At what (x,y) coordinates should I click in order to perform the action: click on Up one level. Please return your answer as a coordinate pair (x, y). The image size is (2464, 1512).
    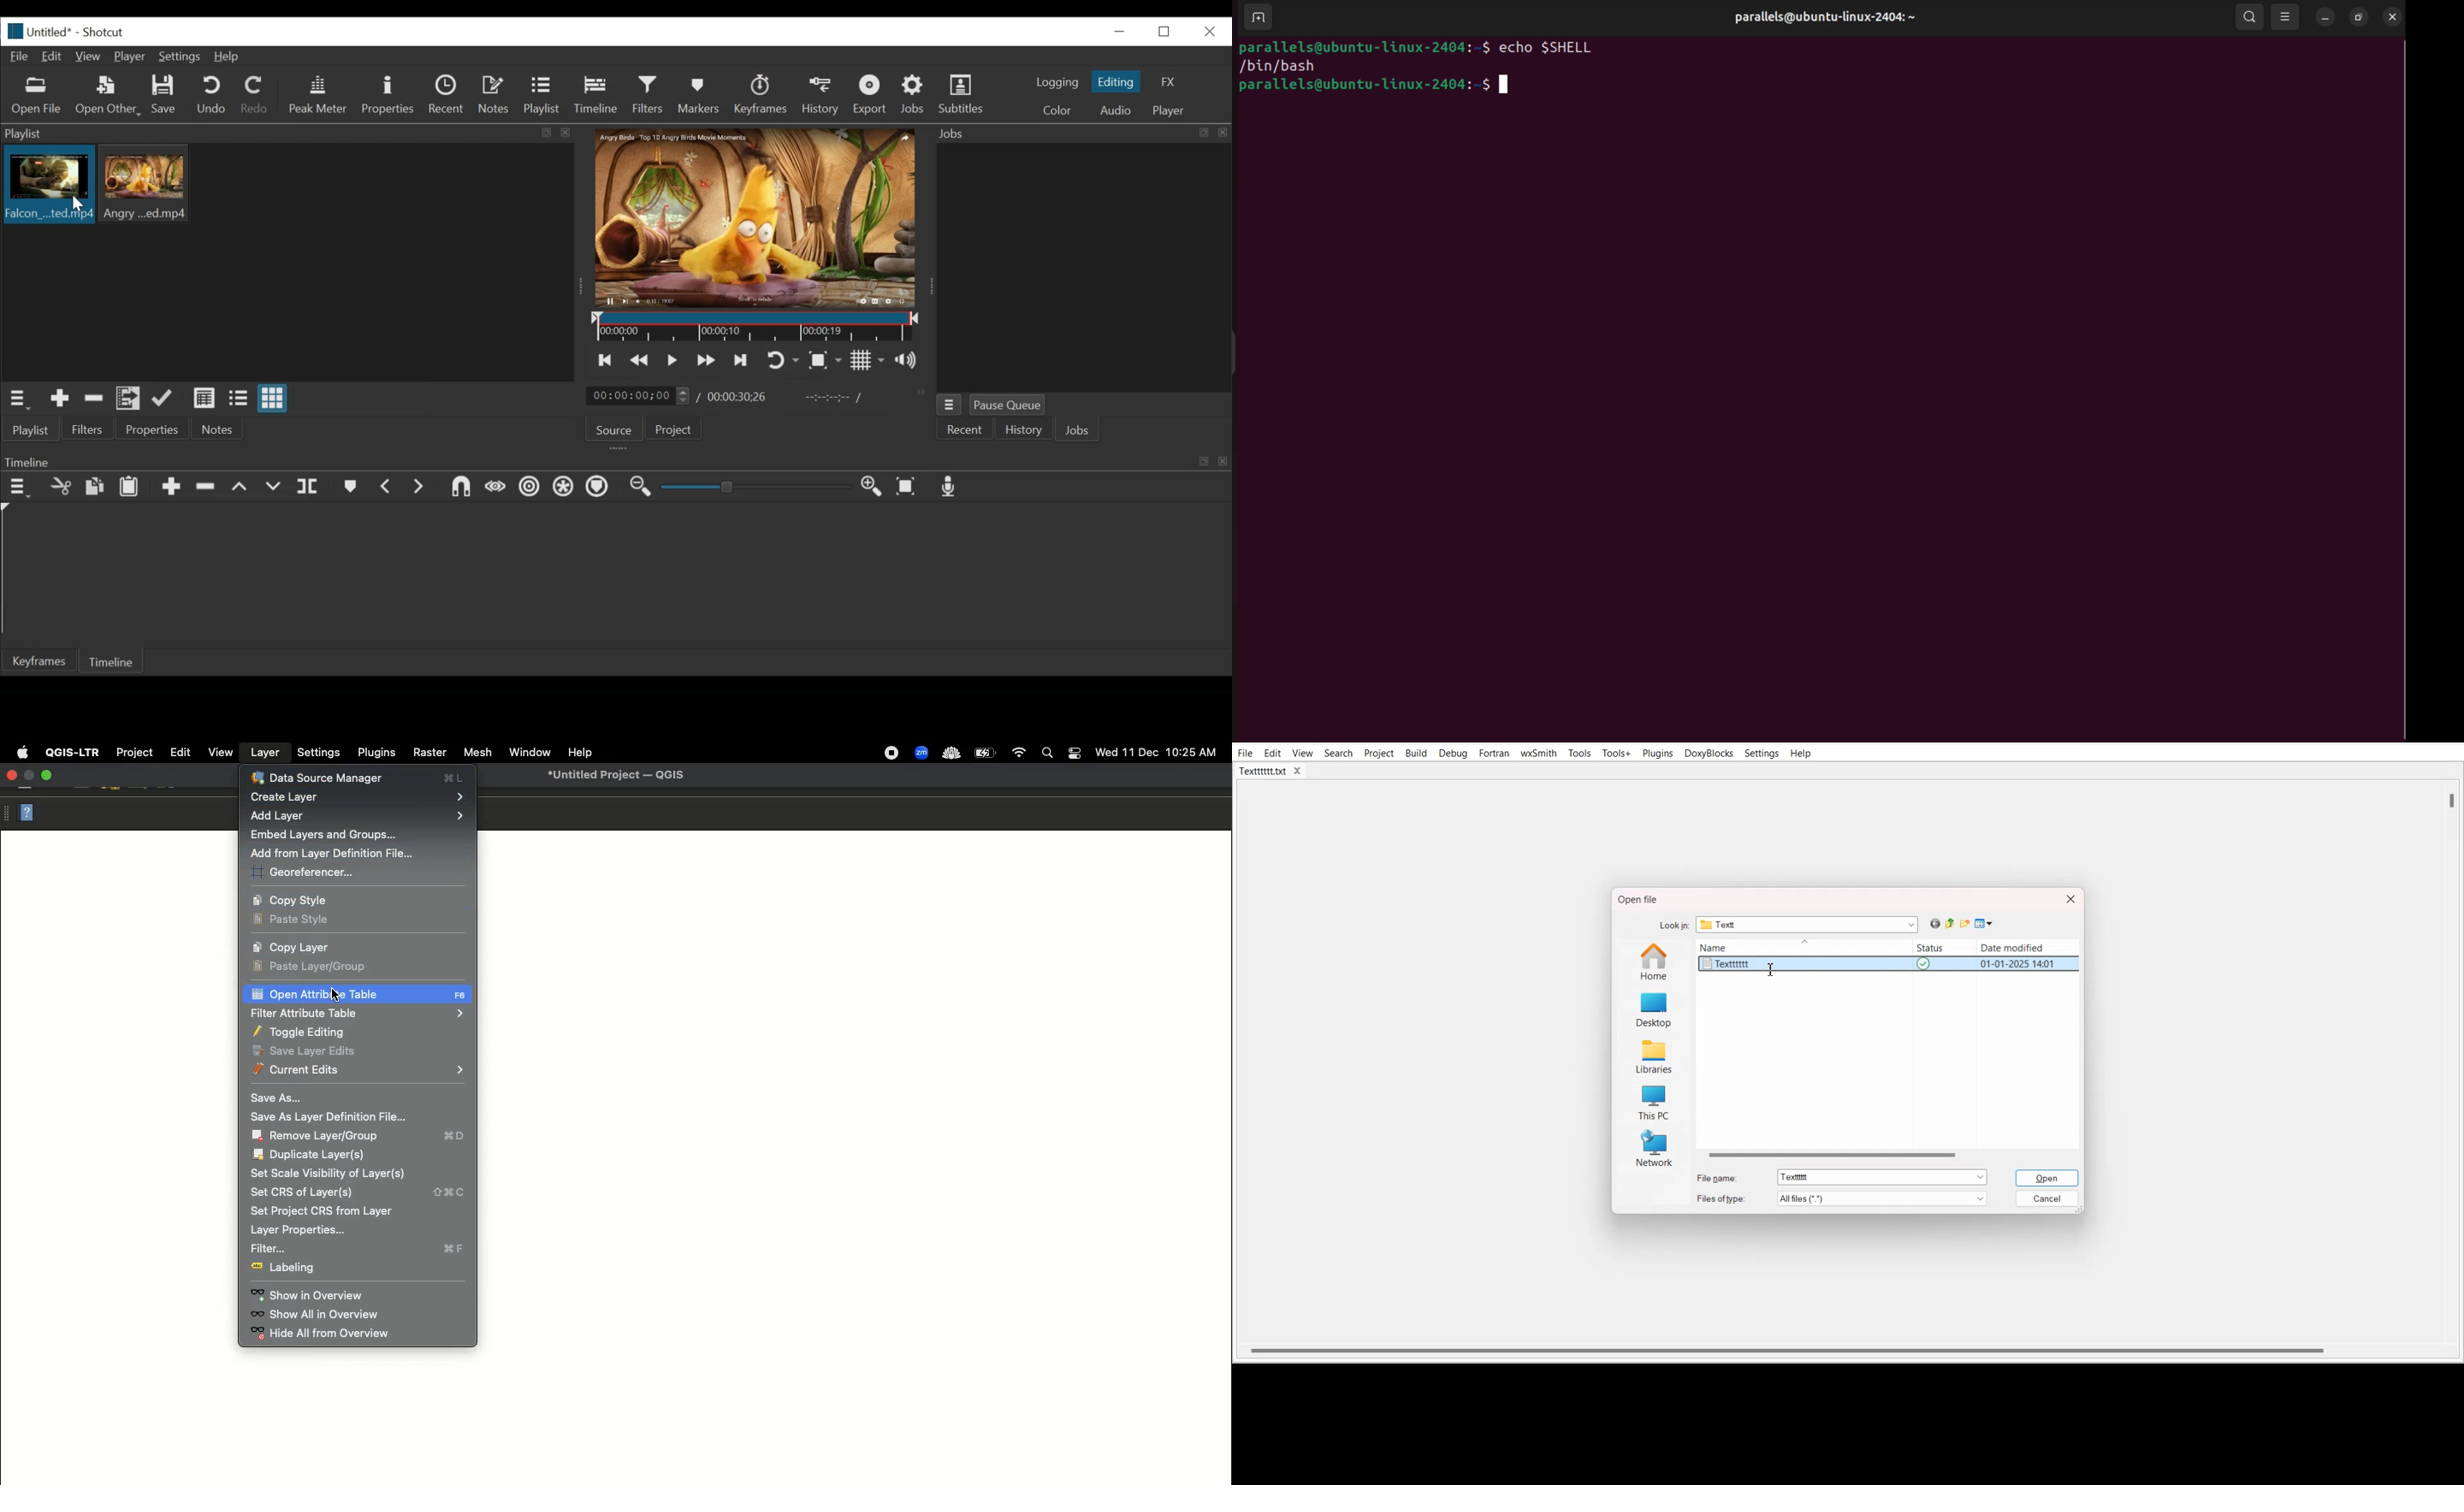
    Looking at the image, I should click on (1951, 923).